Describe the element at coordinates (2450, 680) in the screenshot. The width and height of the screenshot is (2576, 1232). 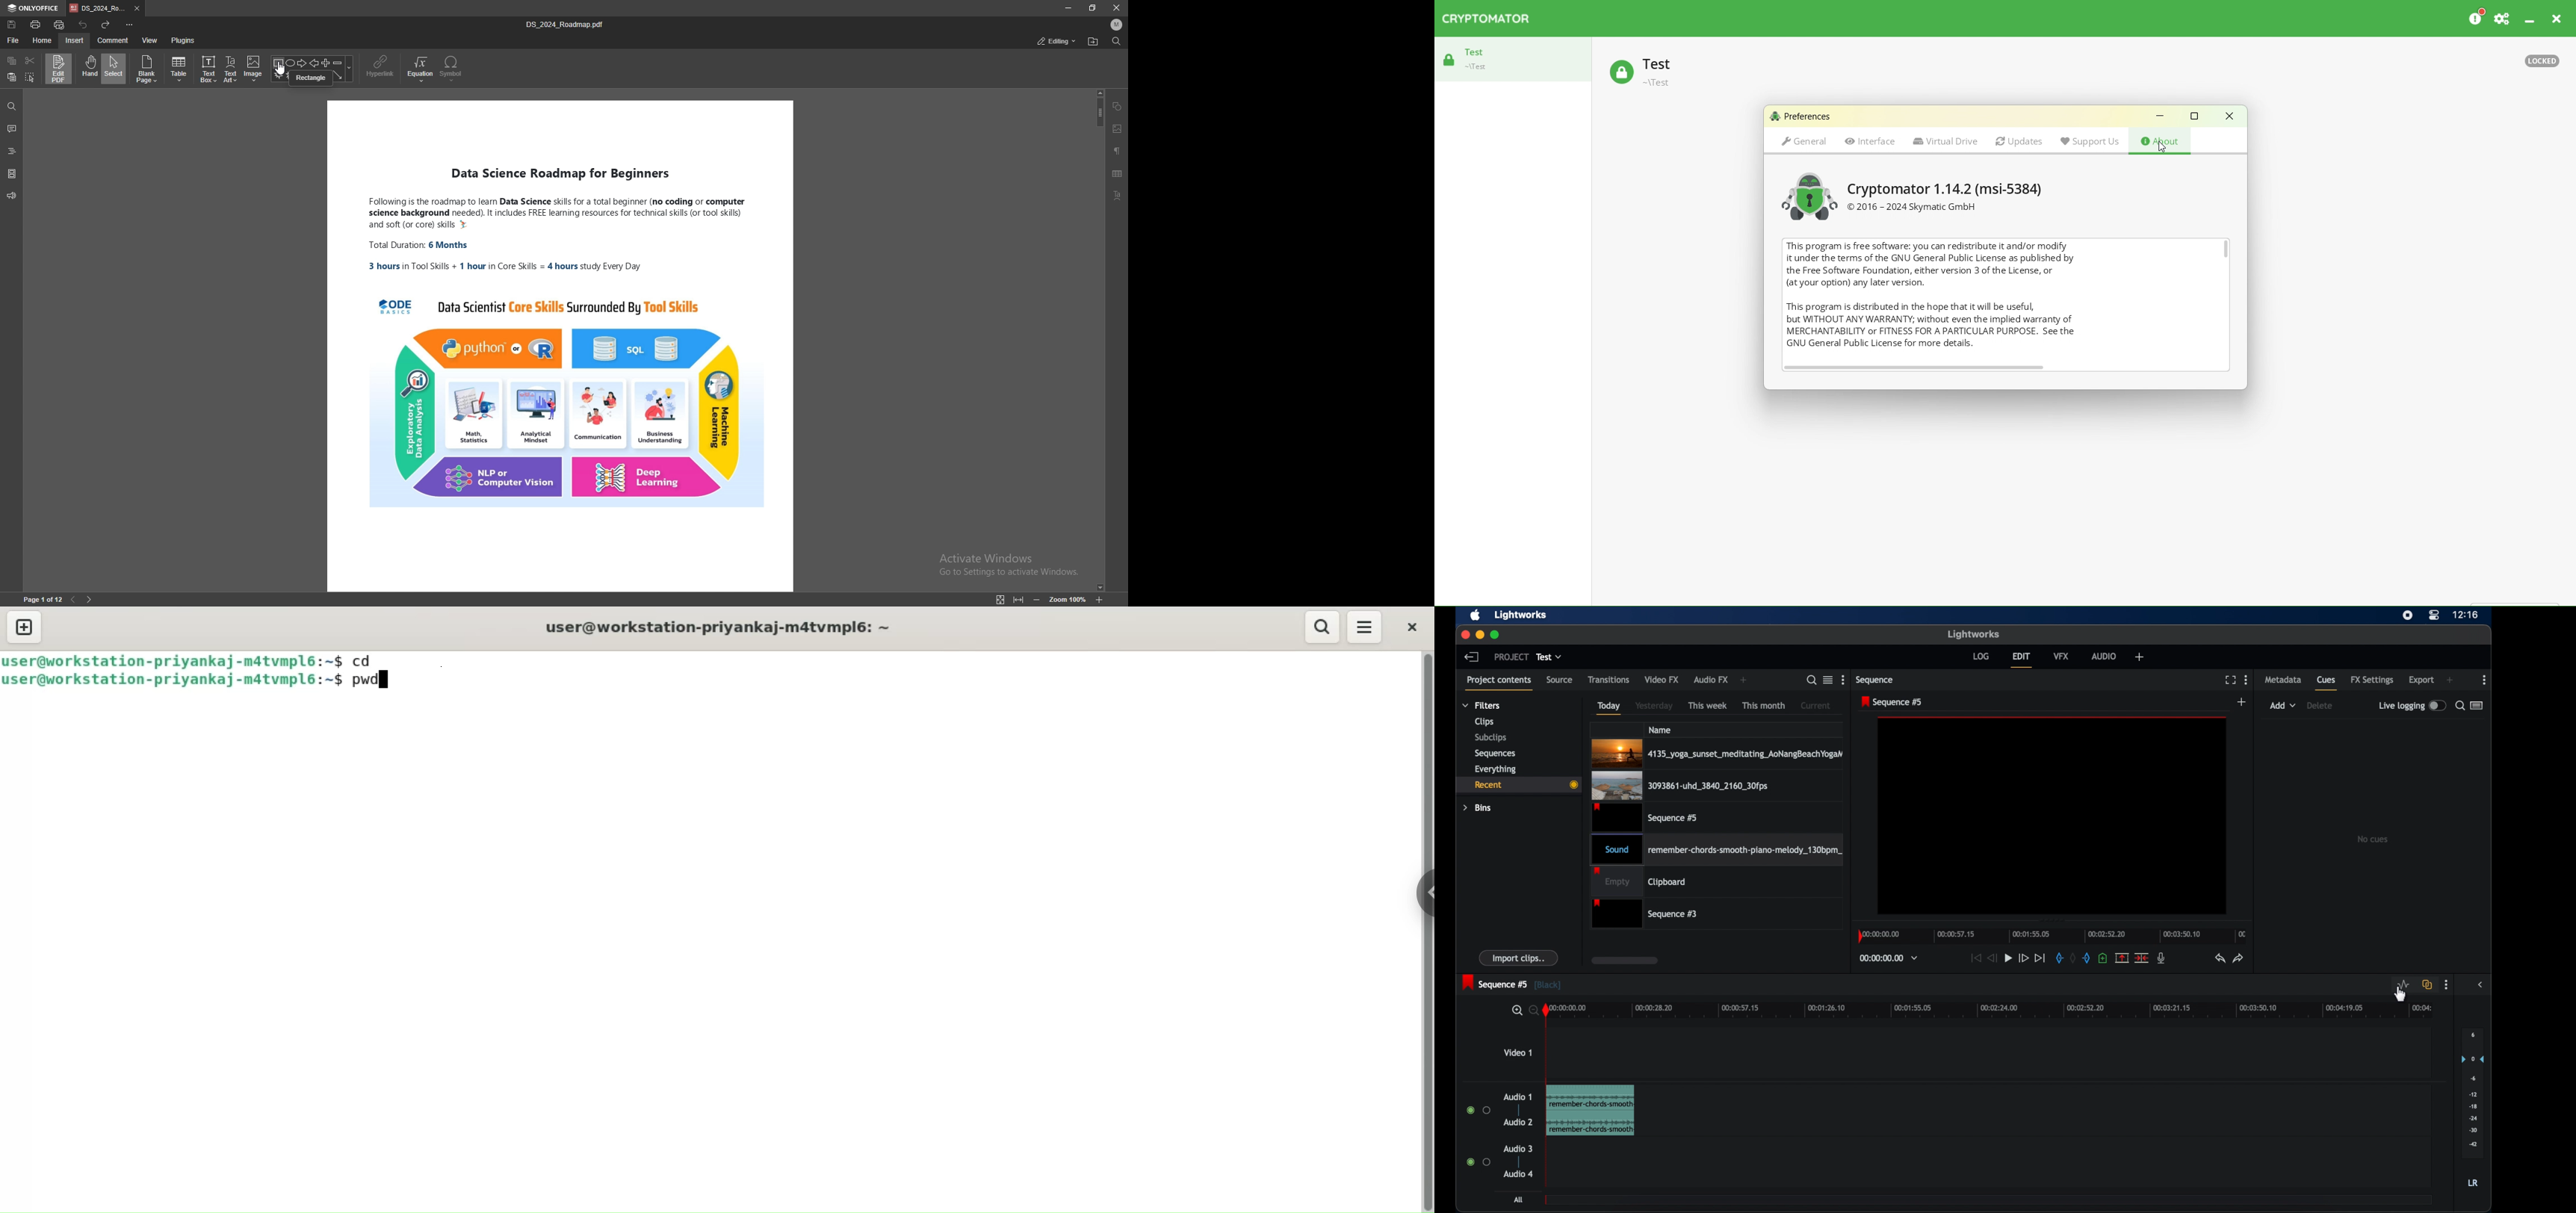
I see `add` at that location.